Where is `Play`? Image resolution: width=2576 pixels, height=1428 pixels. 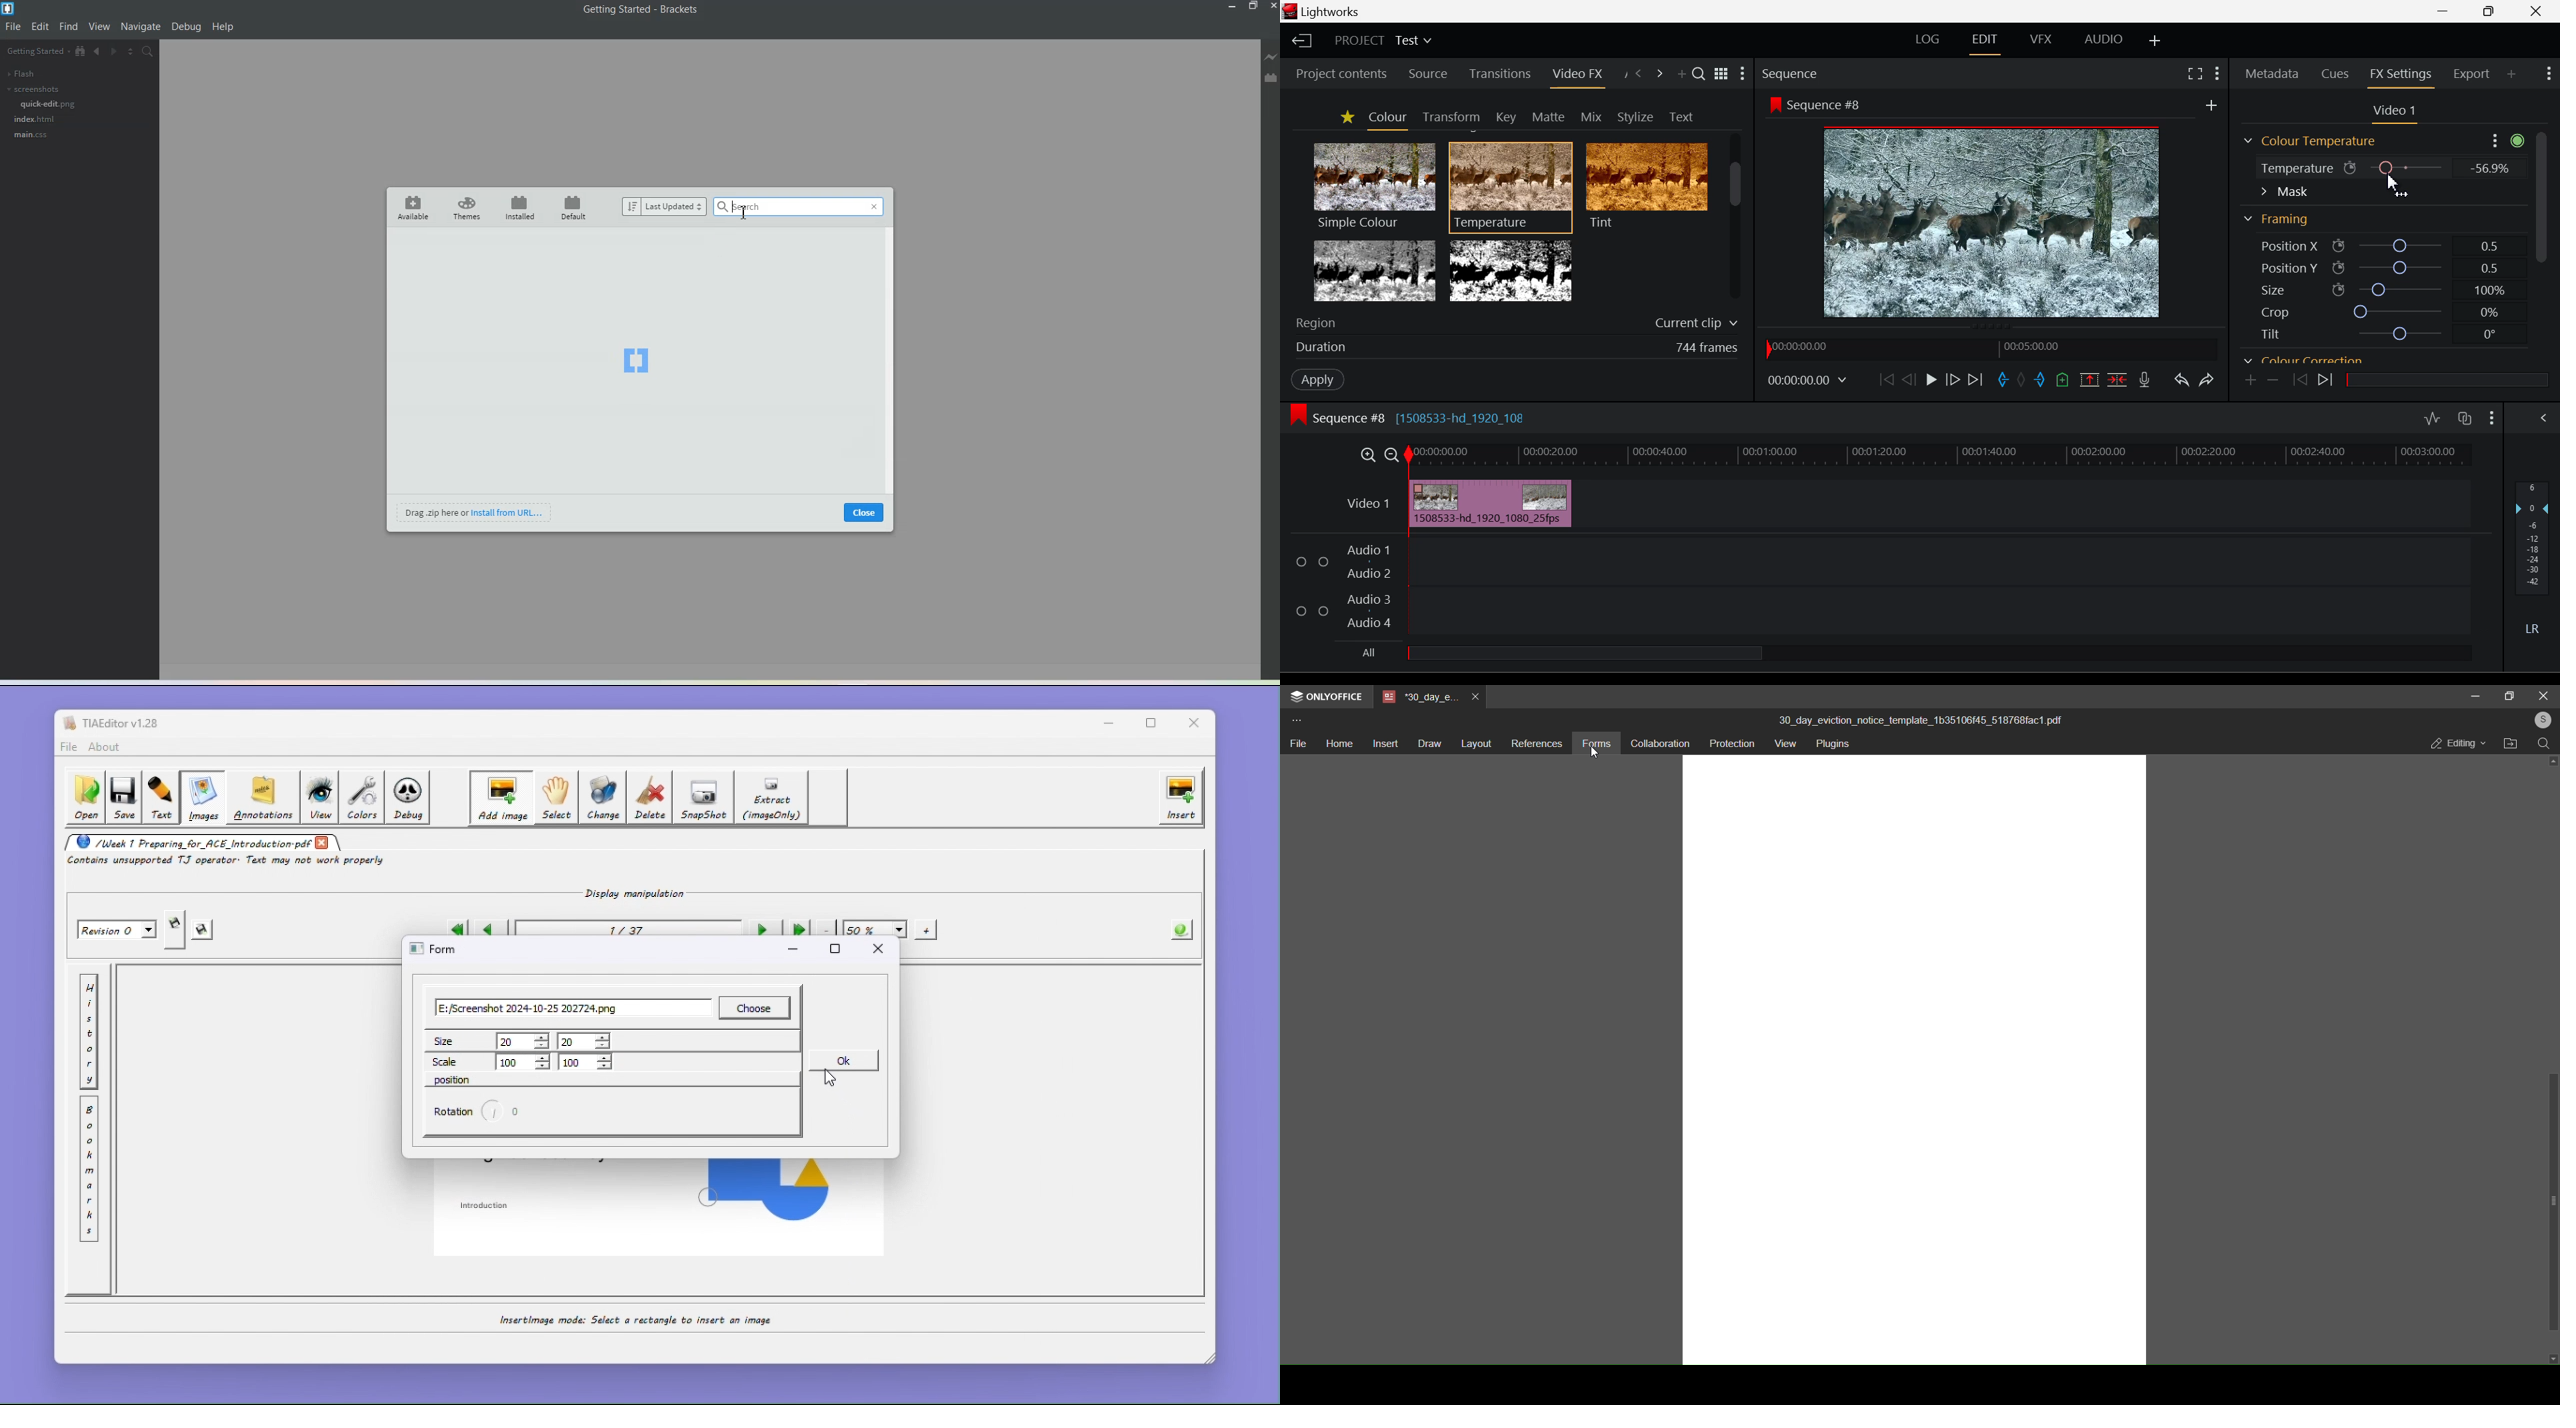 Play is located at coordinates (1931, 382).